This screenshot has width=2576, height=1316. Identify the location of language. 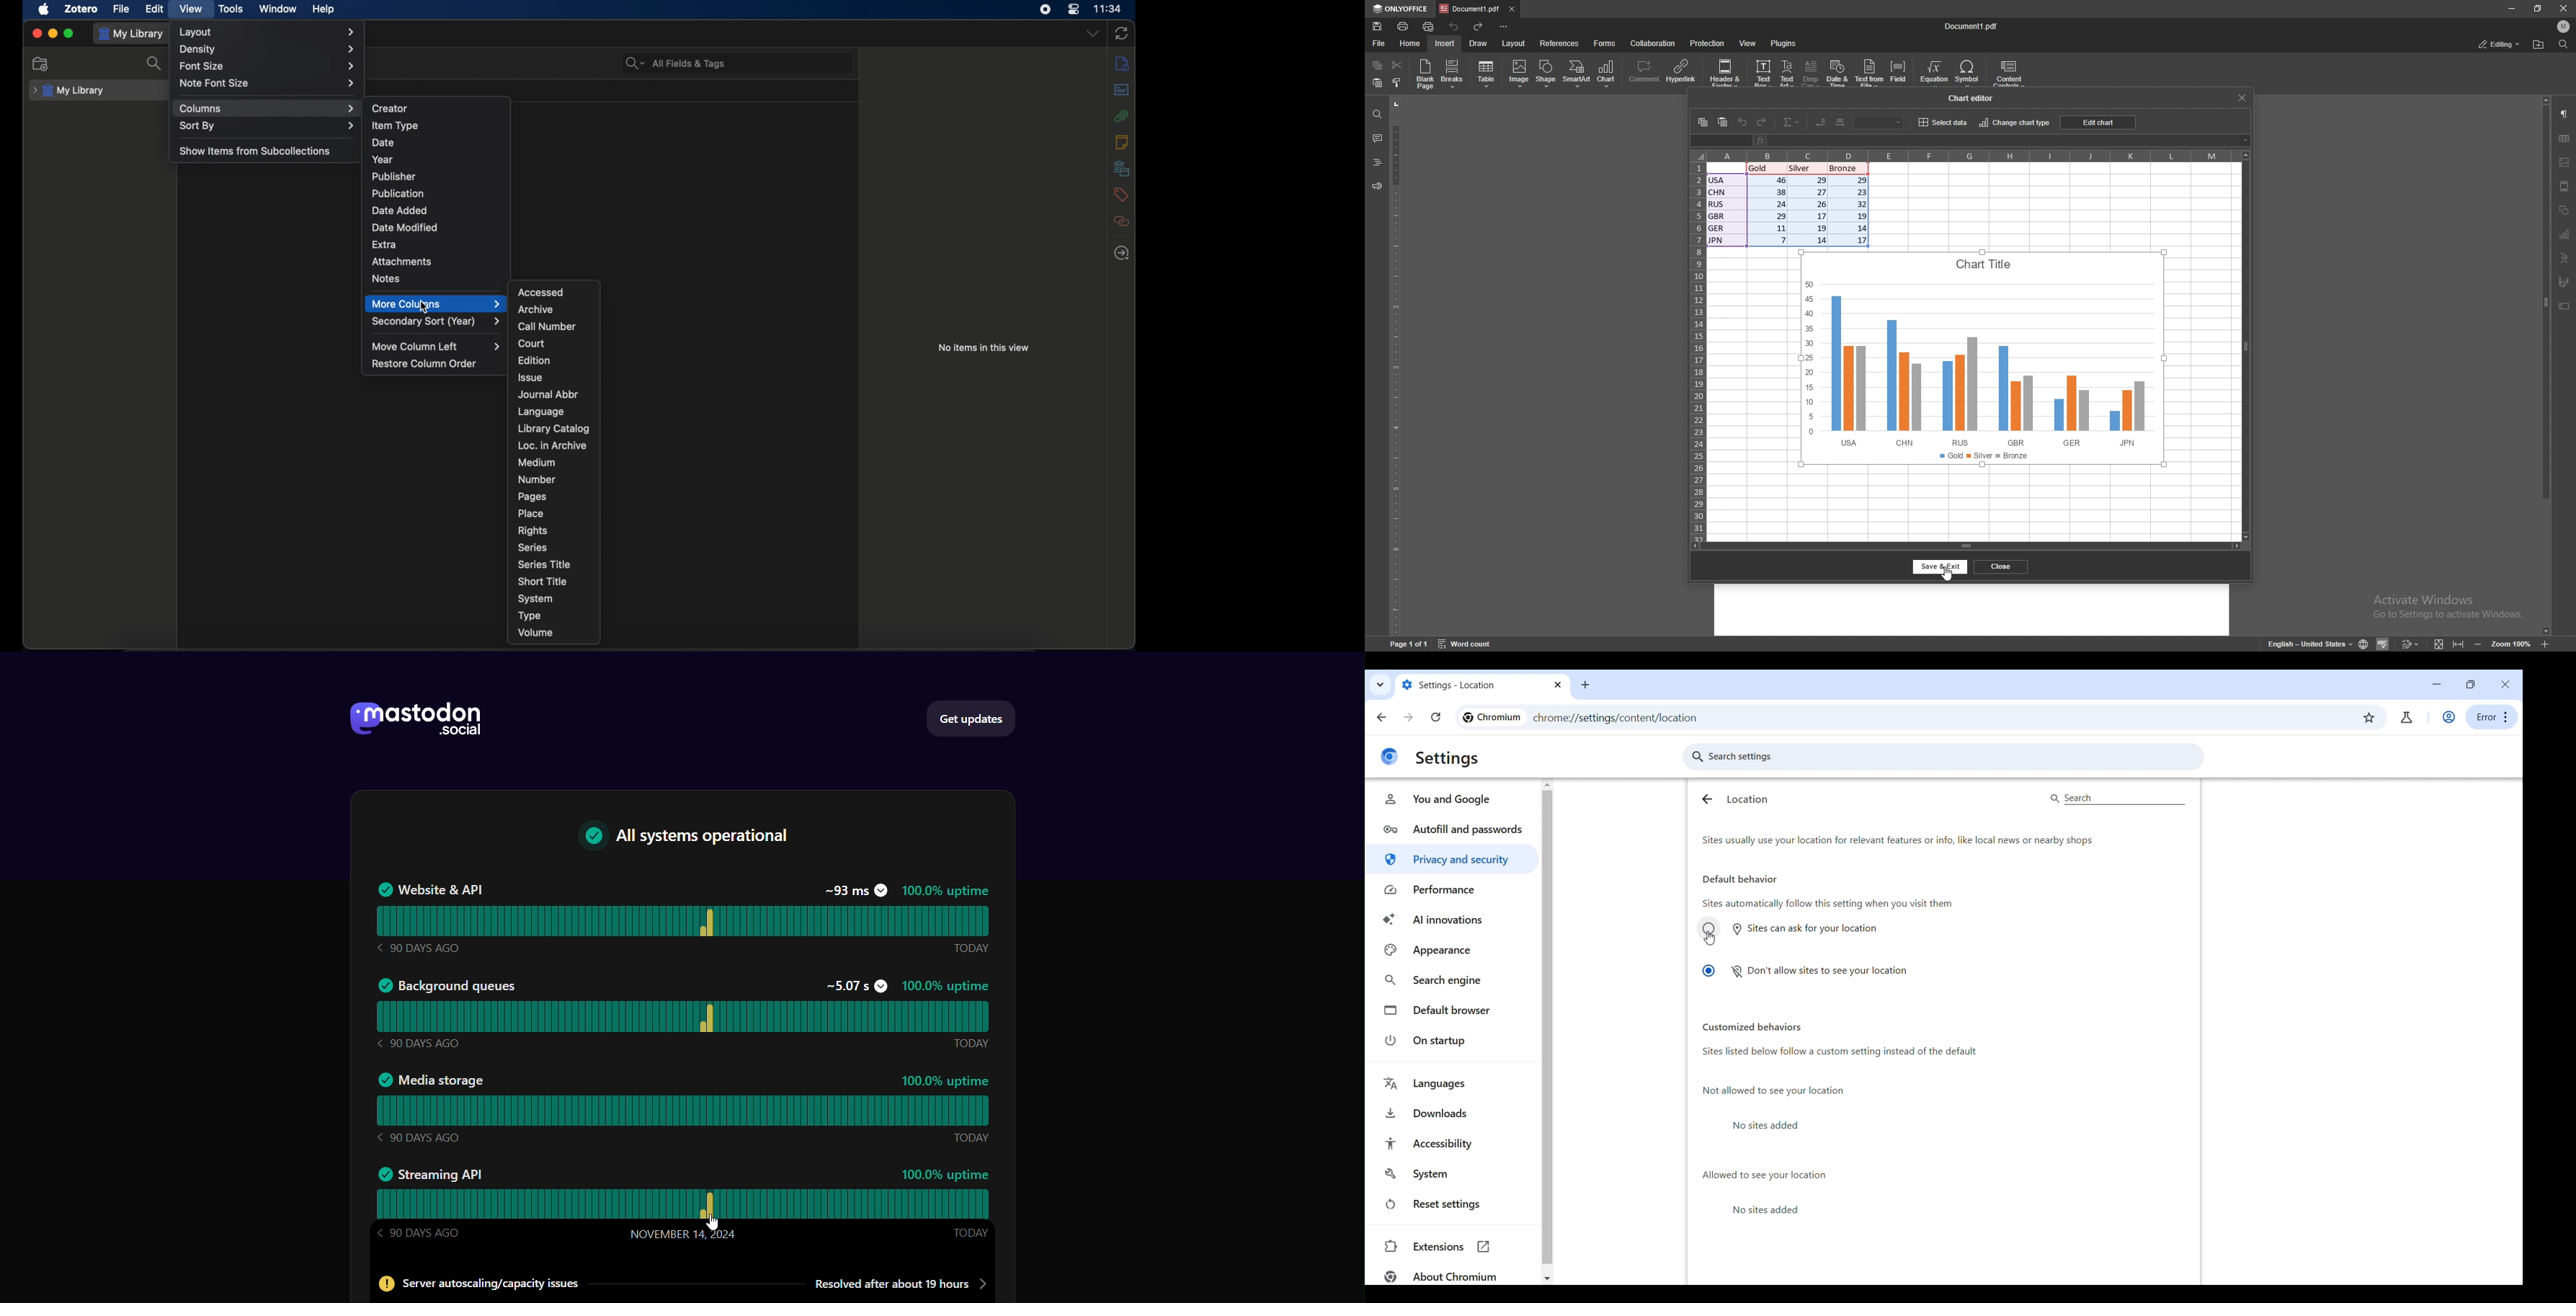
(540, 411).